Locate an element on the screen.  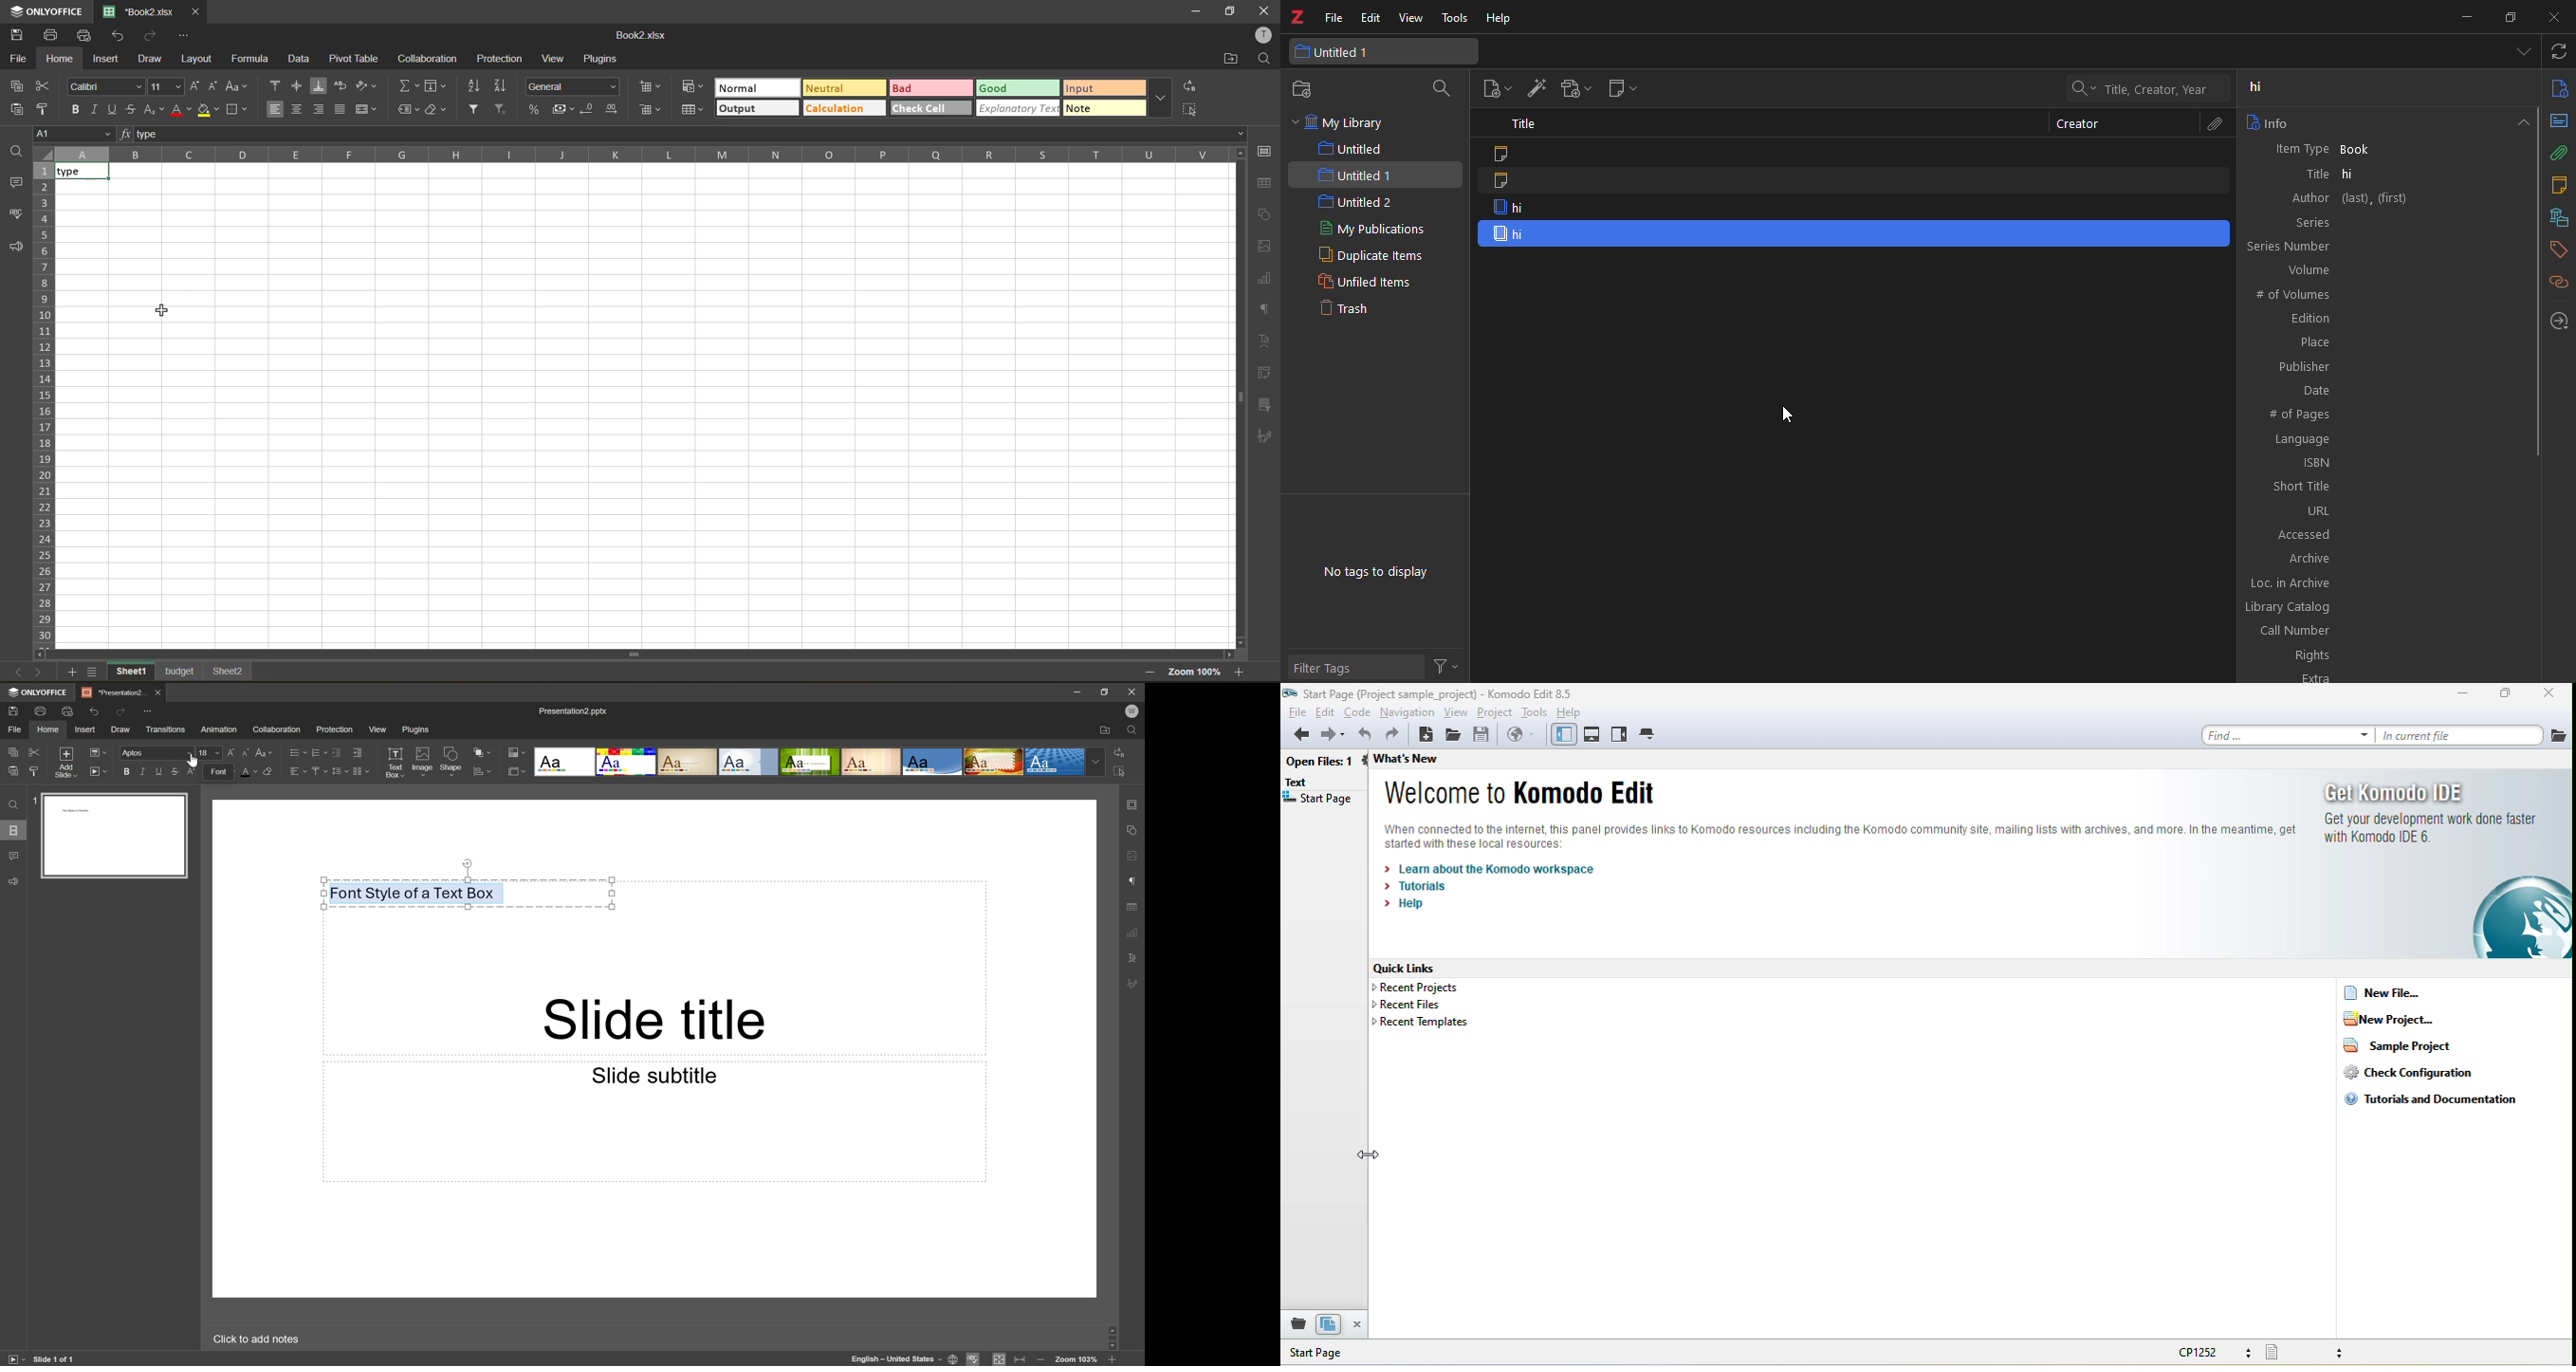
Fit to width is located at coordinates (1023, 1359).